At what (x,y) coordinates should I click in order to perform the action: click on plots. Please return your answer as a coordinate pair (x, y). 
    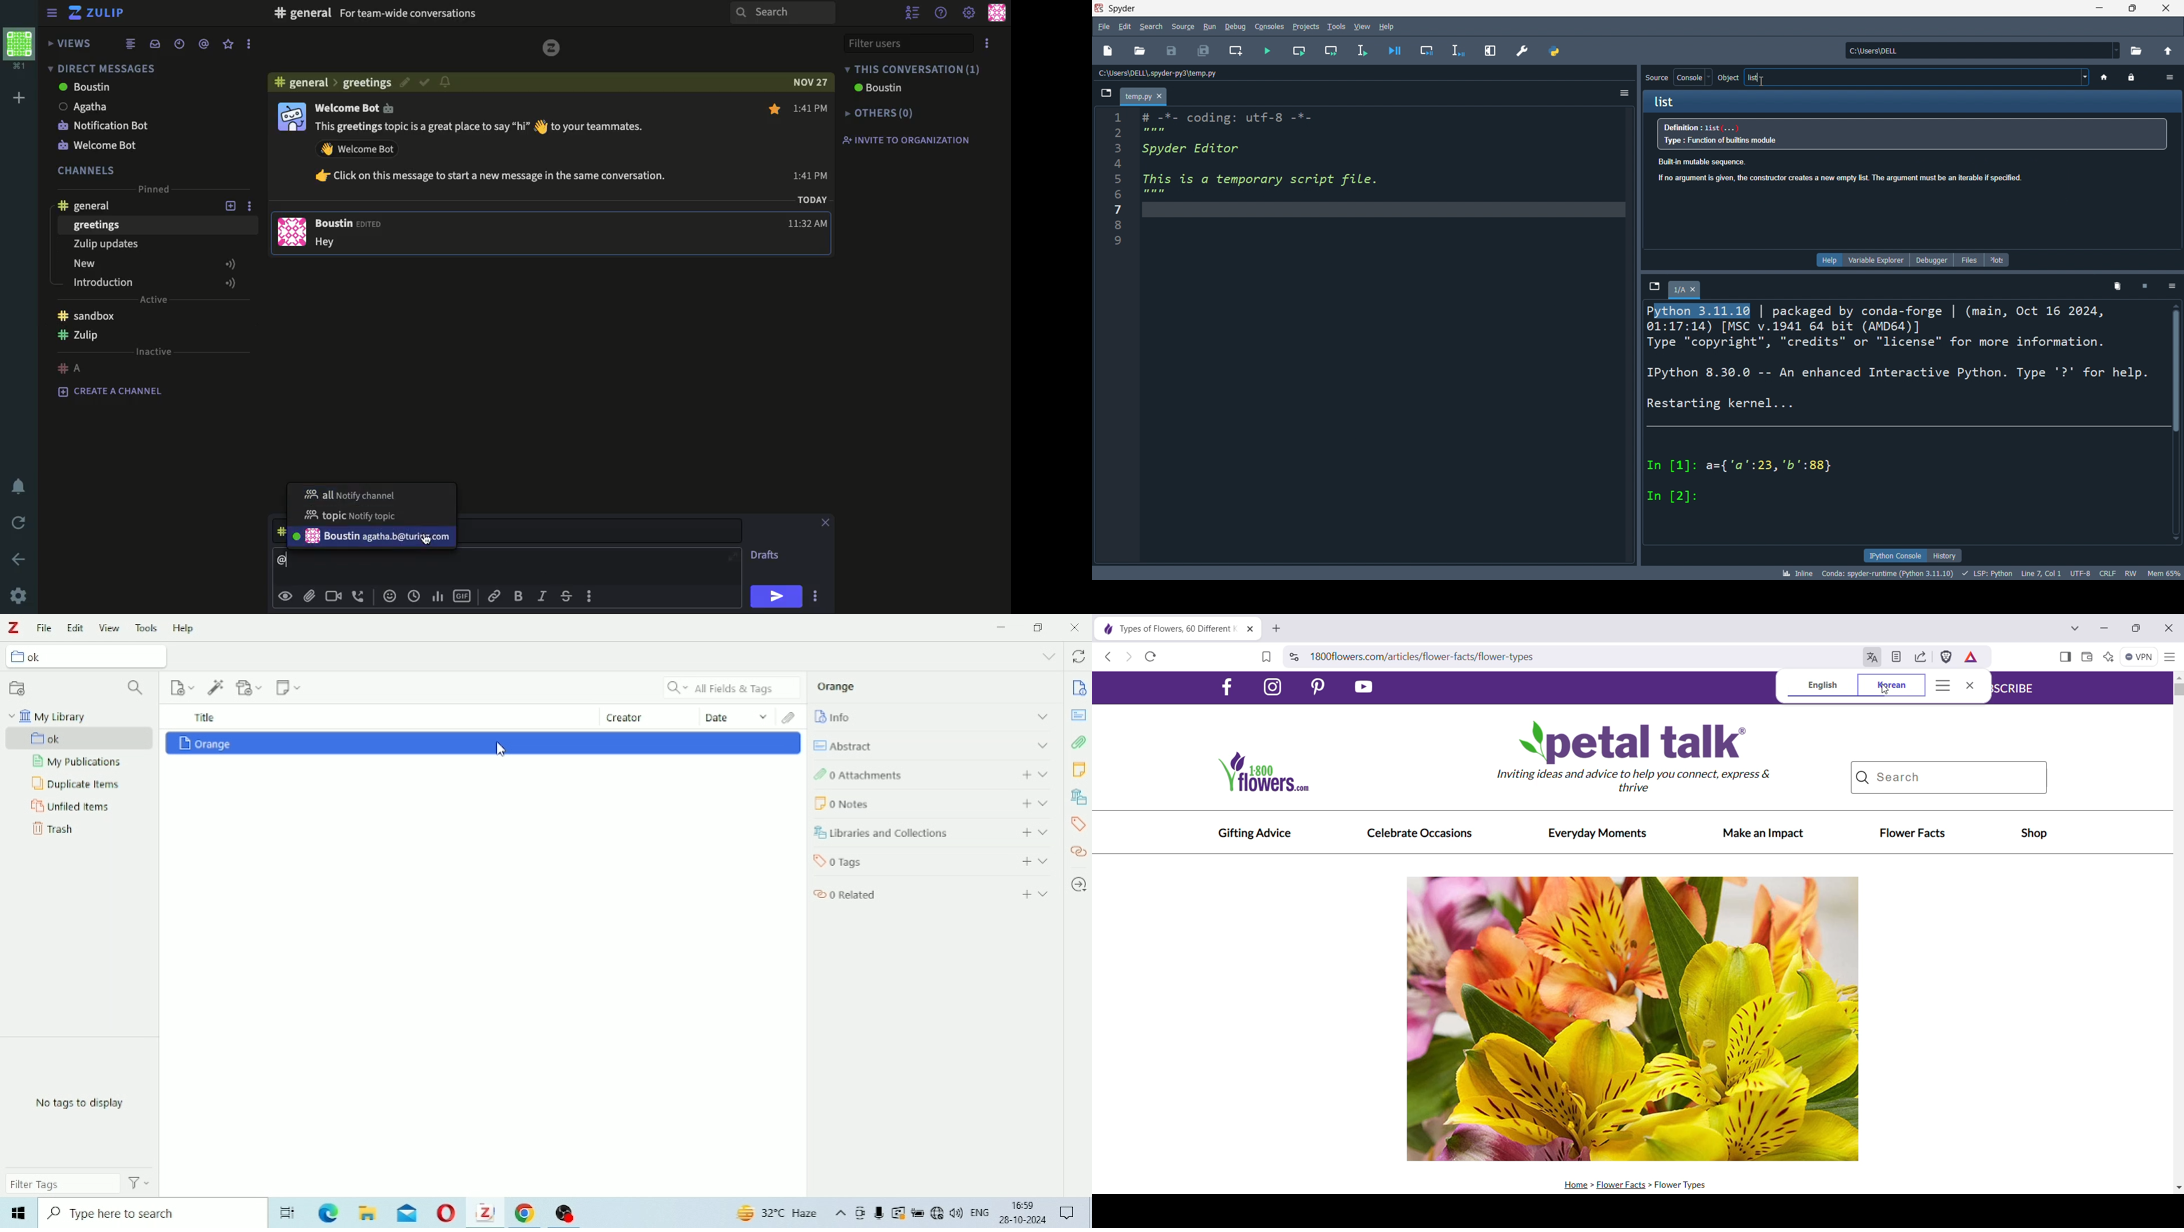
    Looking at the image, I should click on (1995, 259).